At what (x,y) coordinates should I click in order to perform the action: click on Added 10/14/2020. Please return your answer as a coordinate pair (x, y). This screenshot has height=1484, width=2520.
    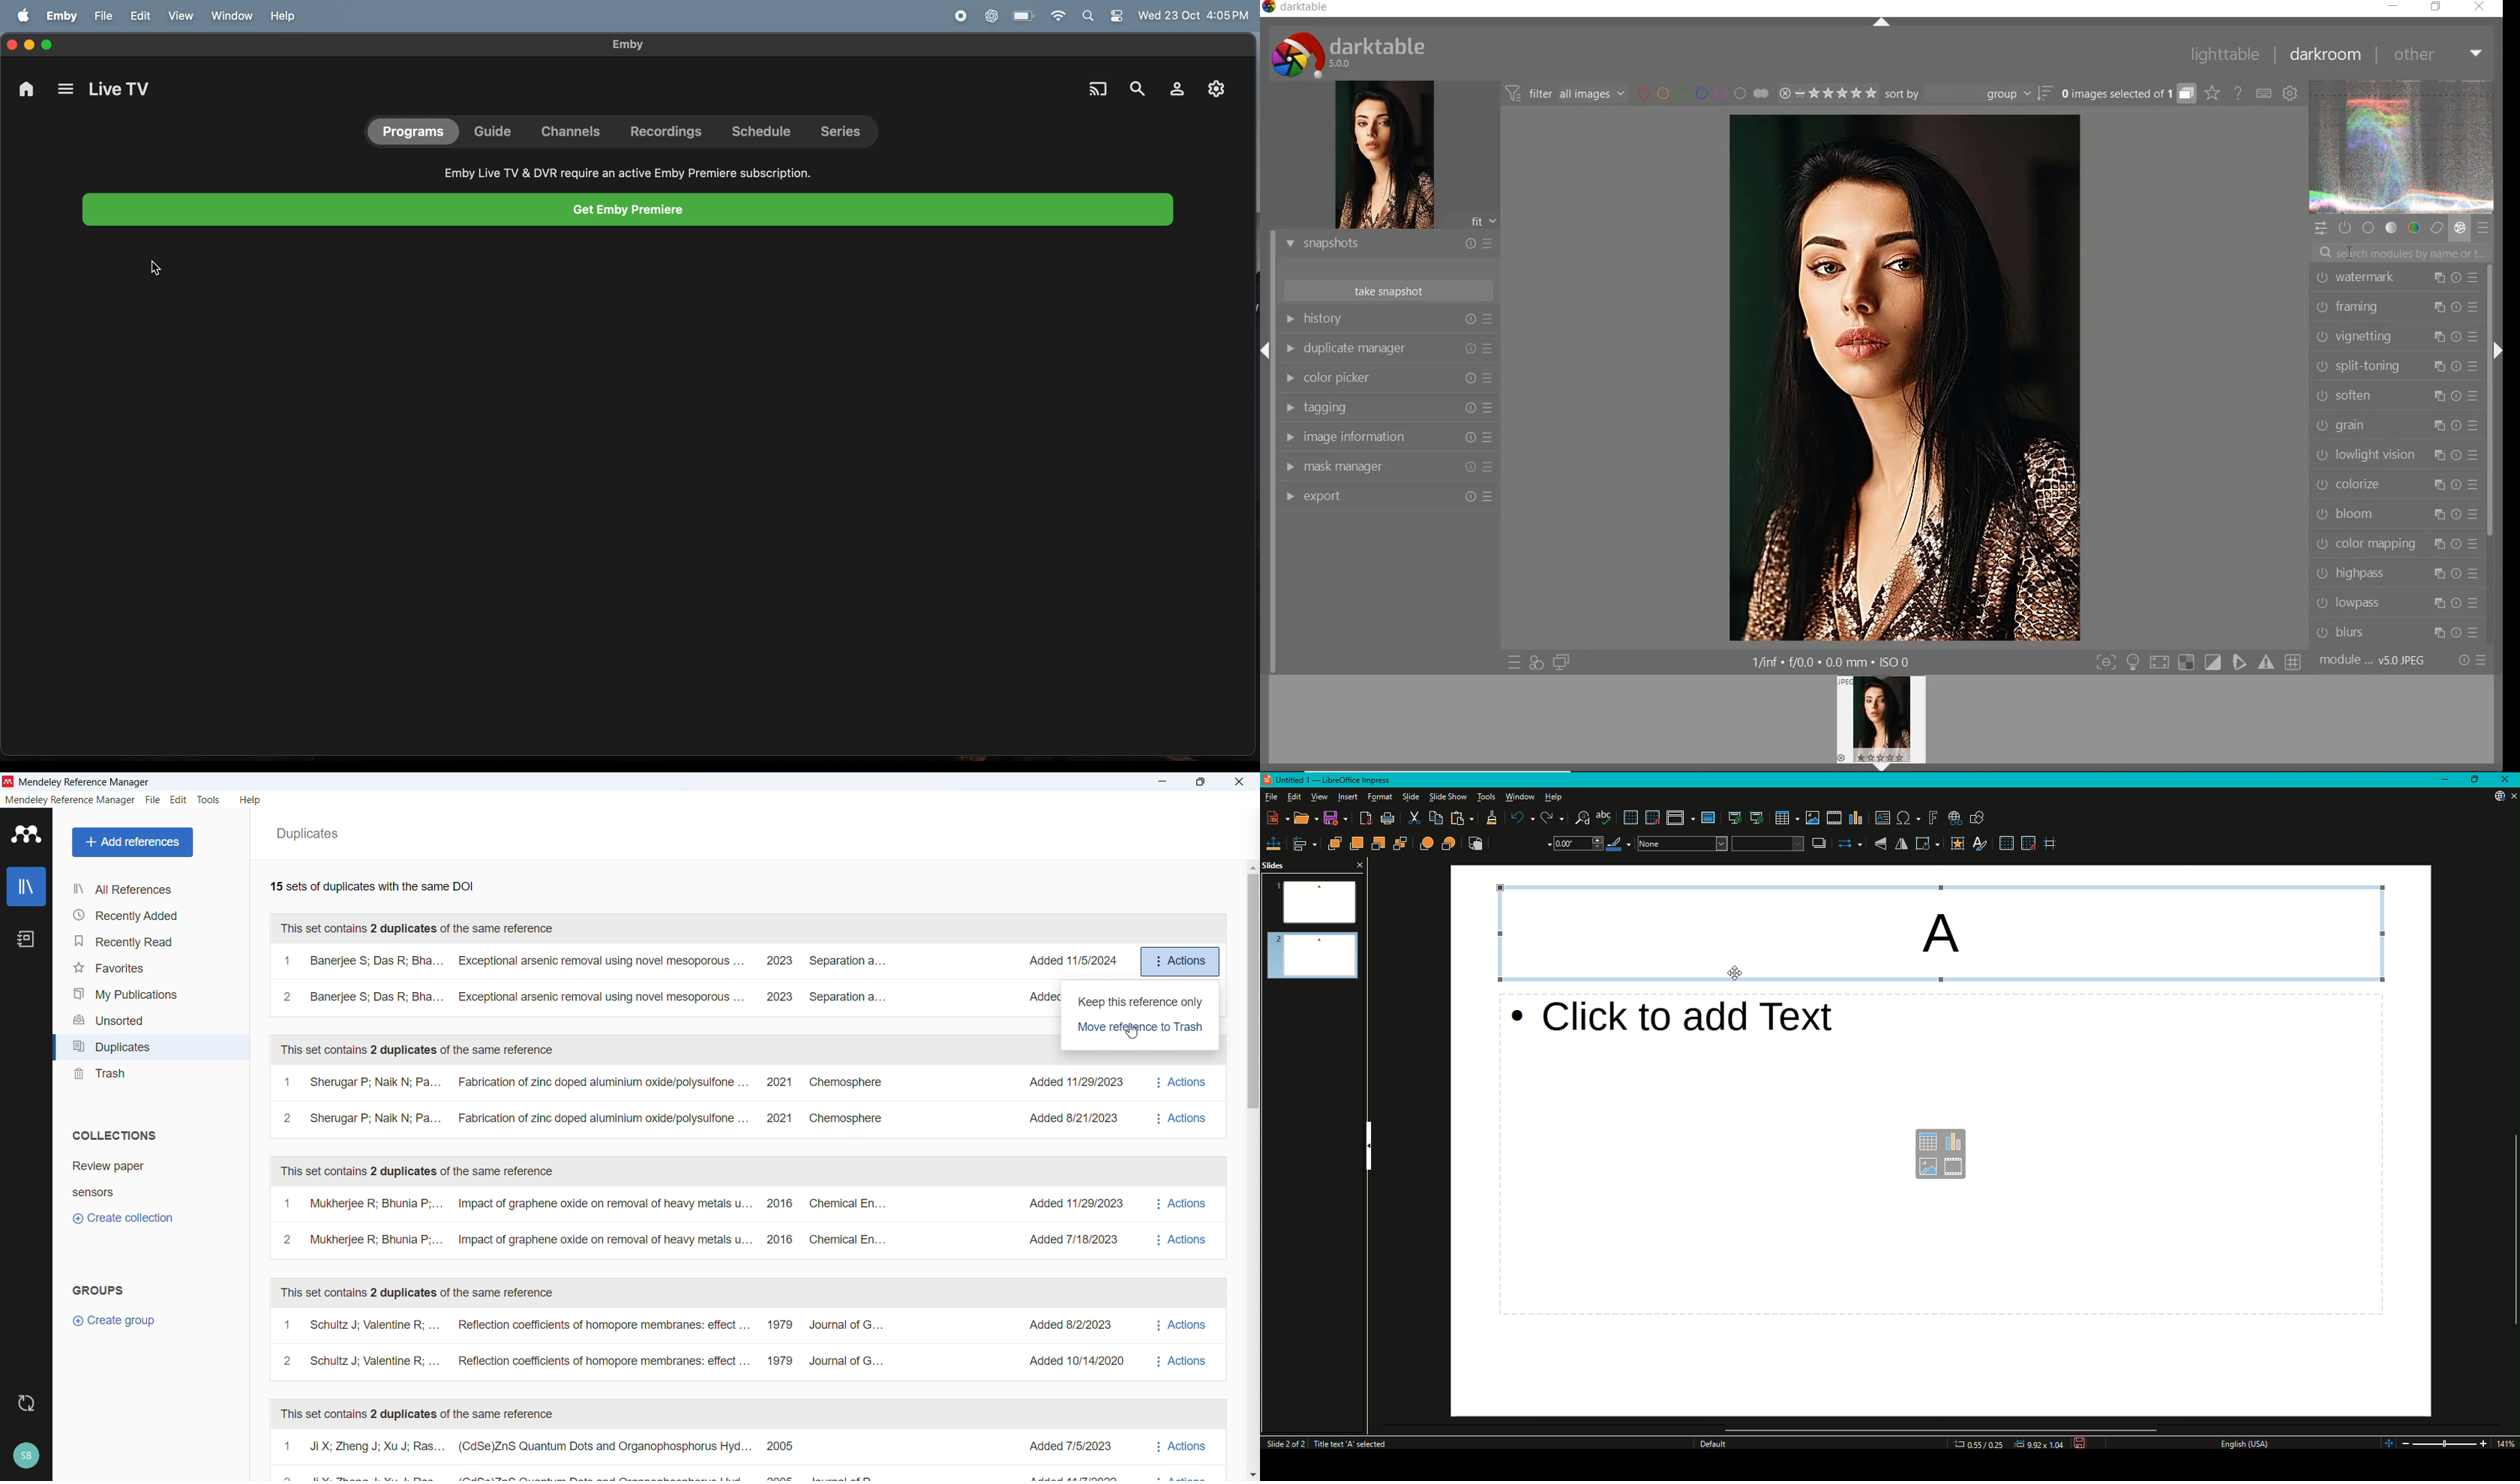
    Looking at the image, I should click on (1066, 1362).